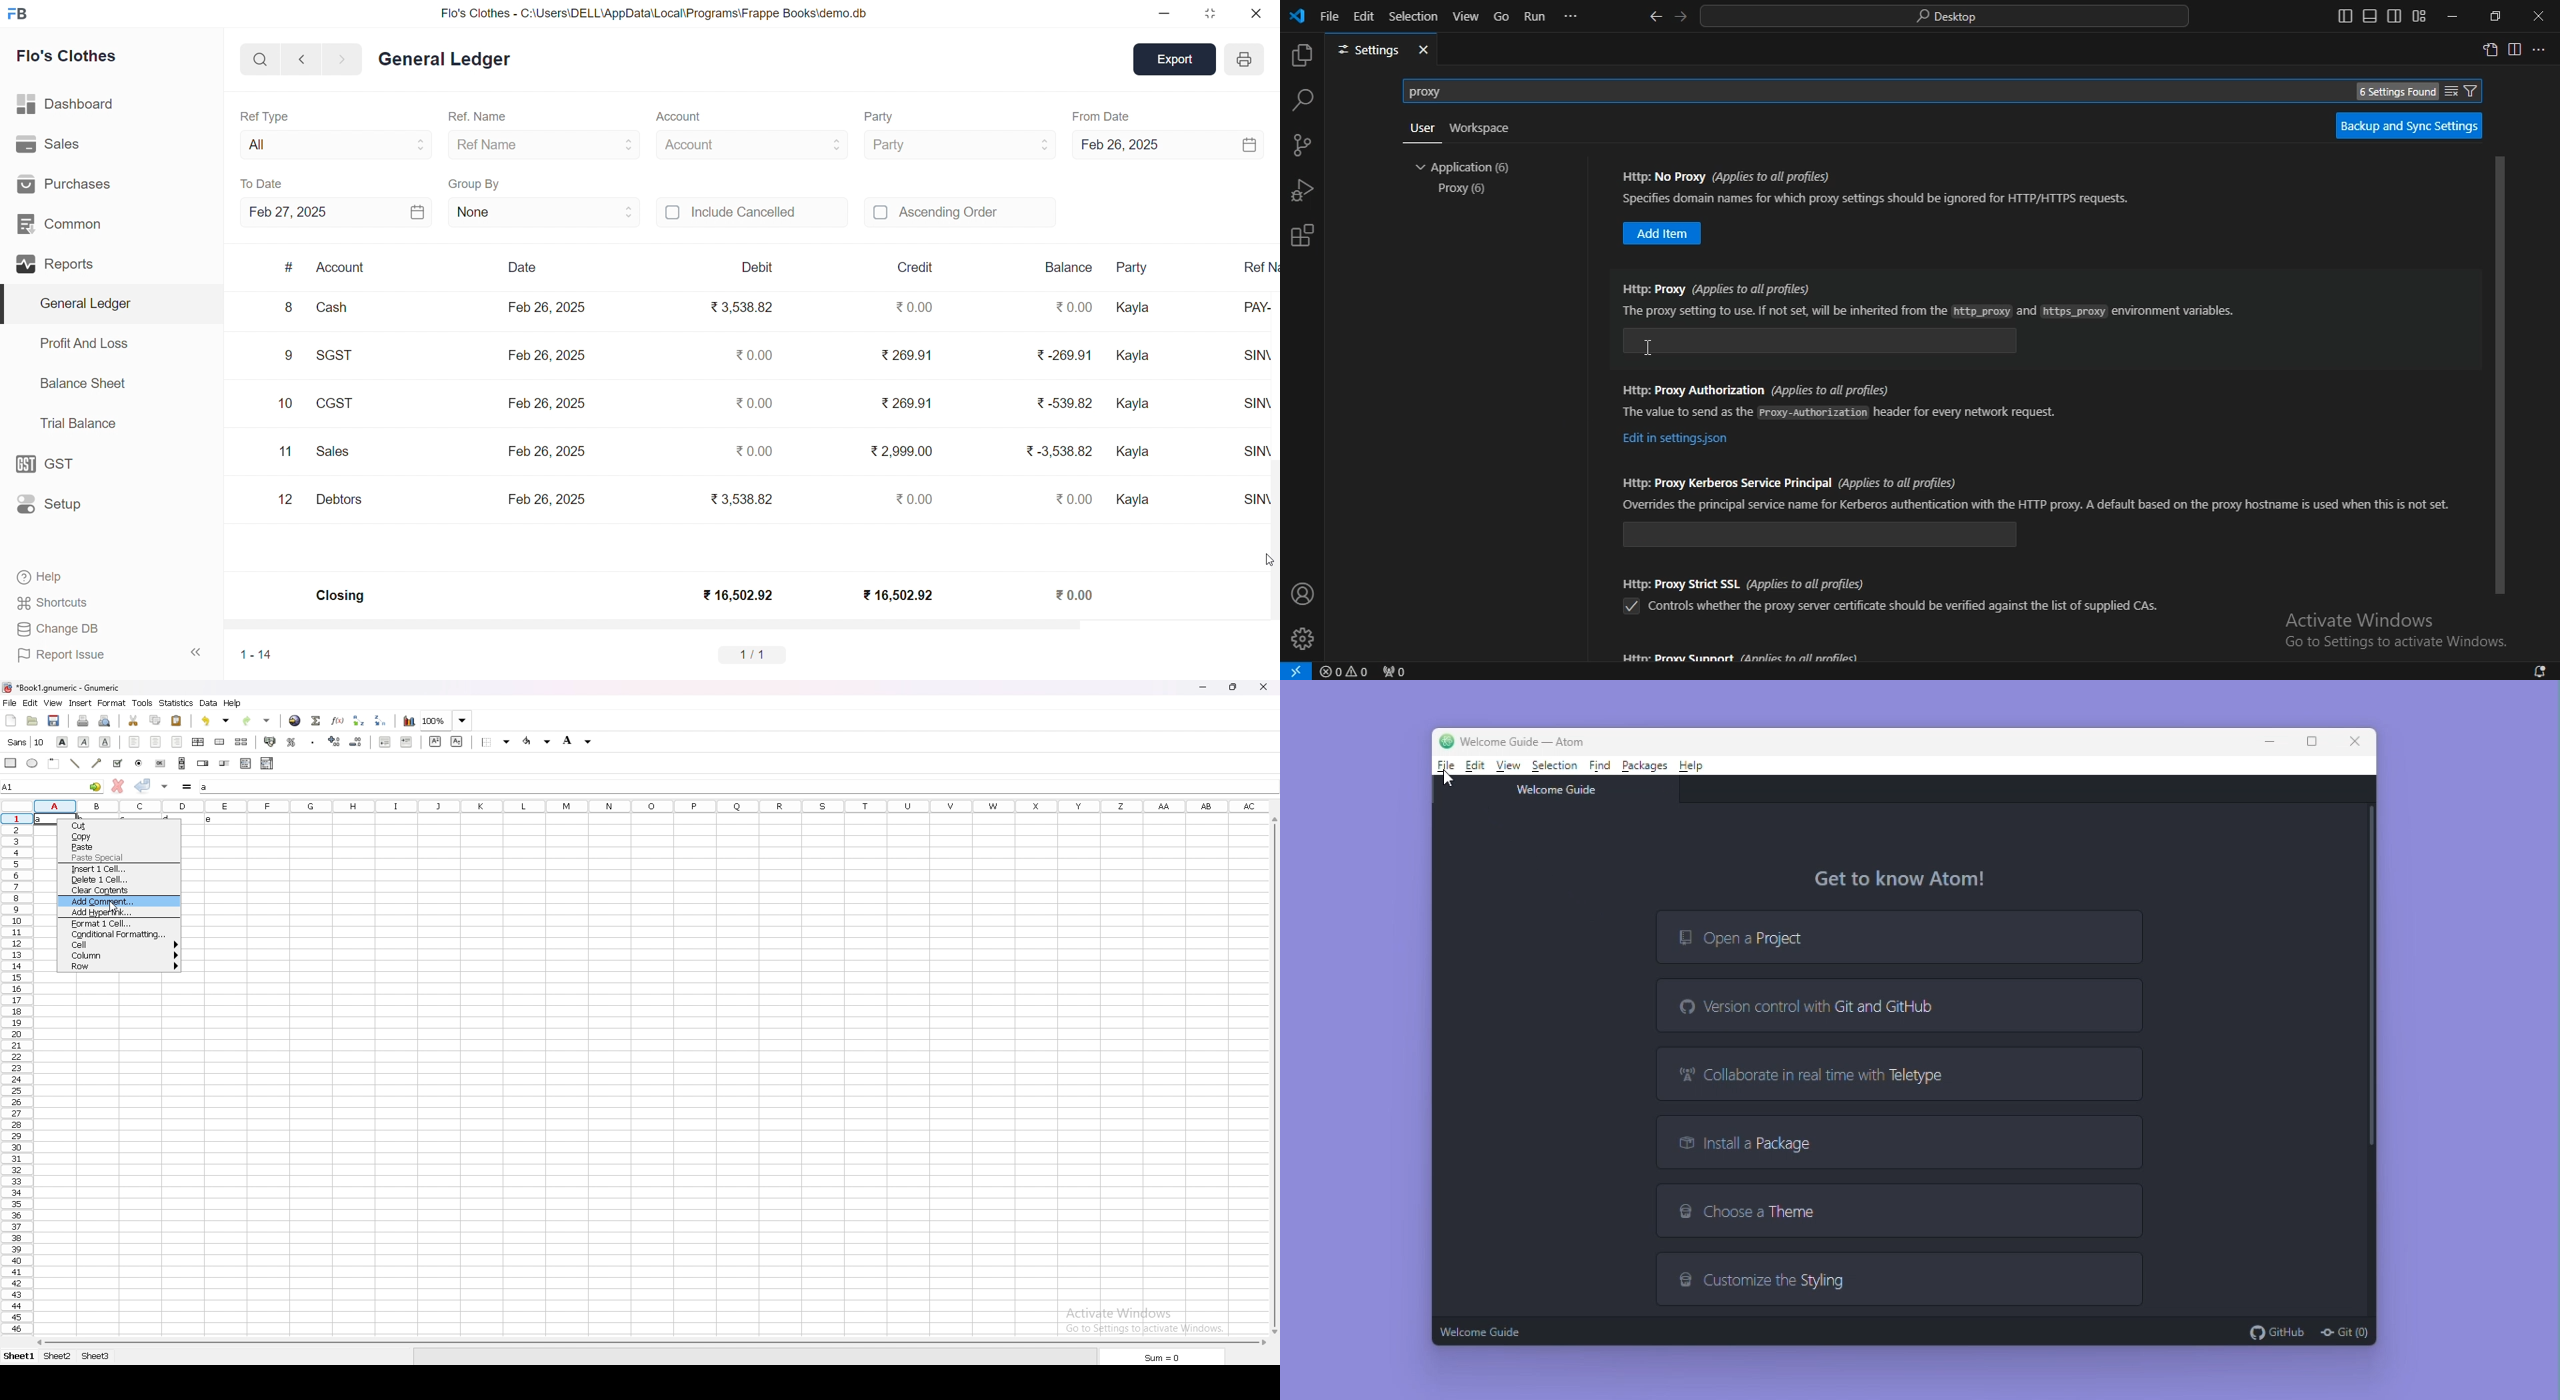 The image size is (2576, 1400). Describe the element at coordinates (447, 721) in the screenshot. I see `zoom` at that location.